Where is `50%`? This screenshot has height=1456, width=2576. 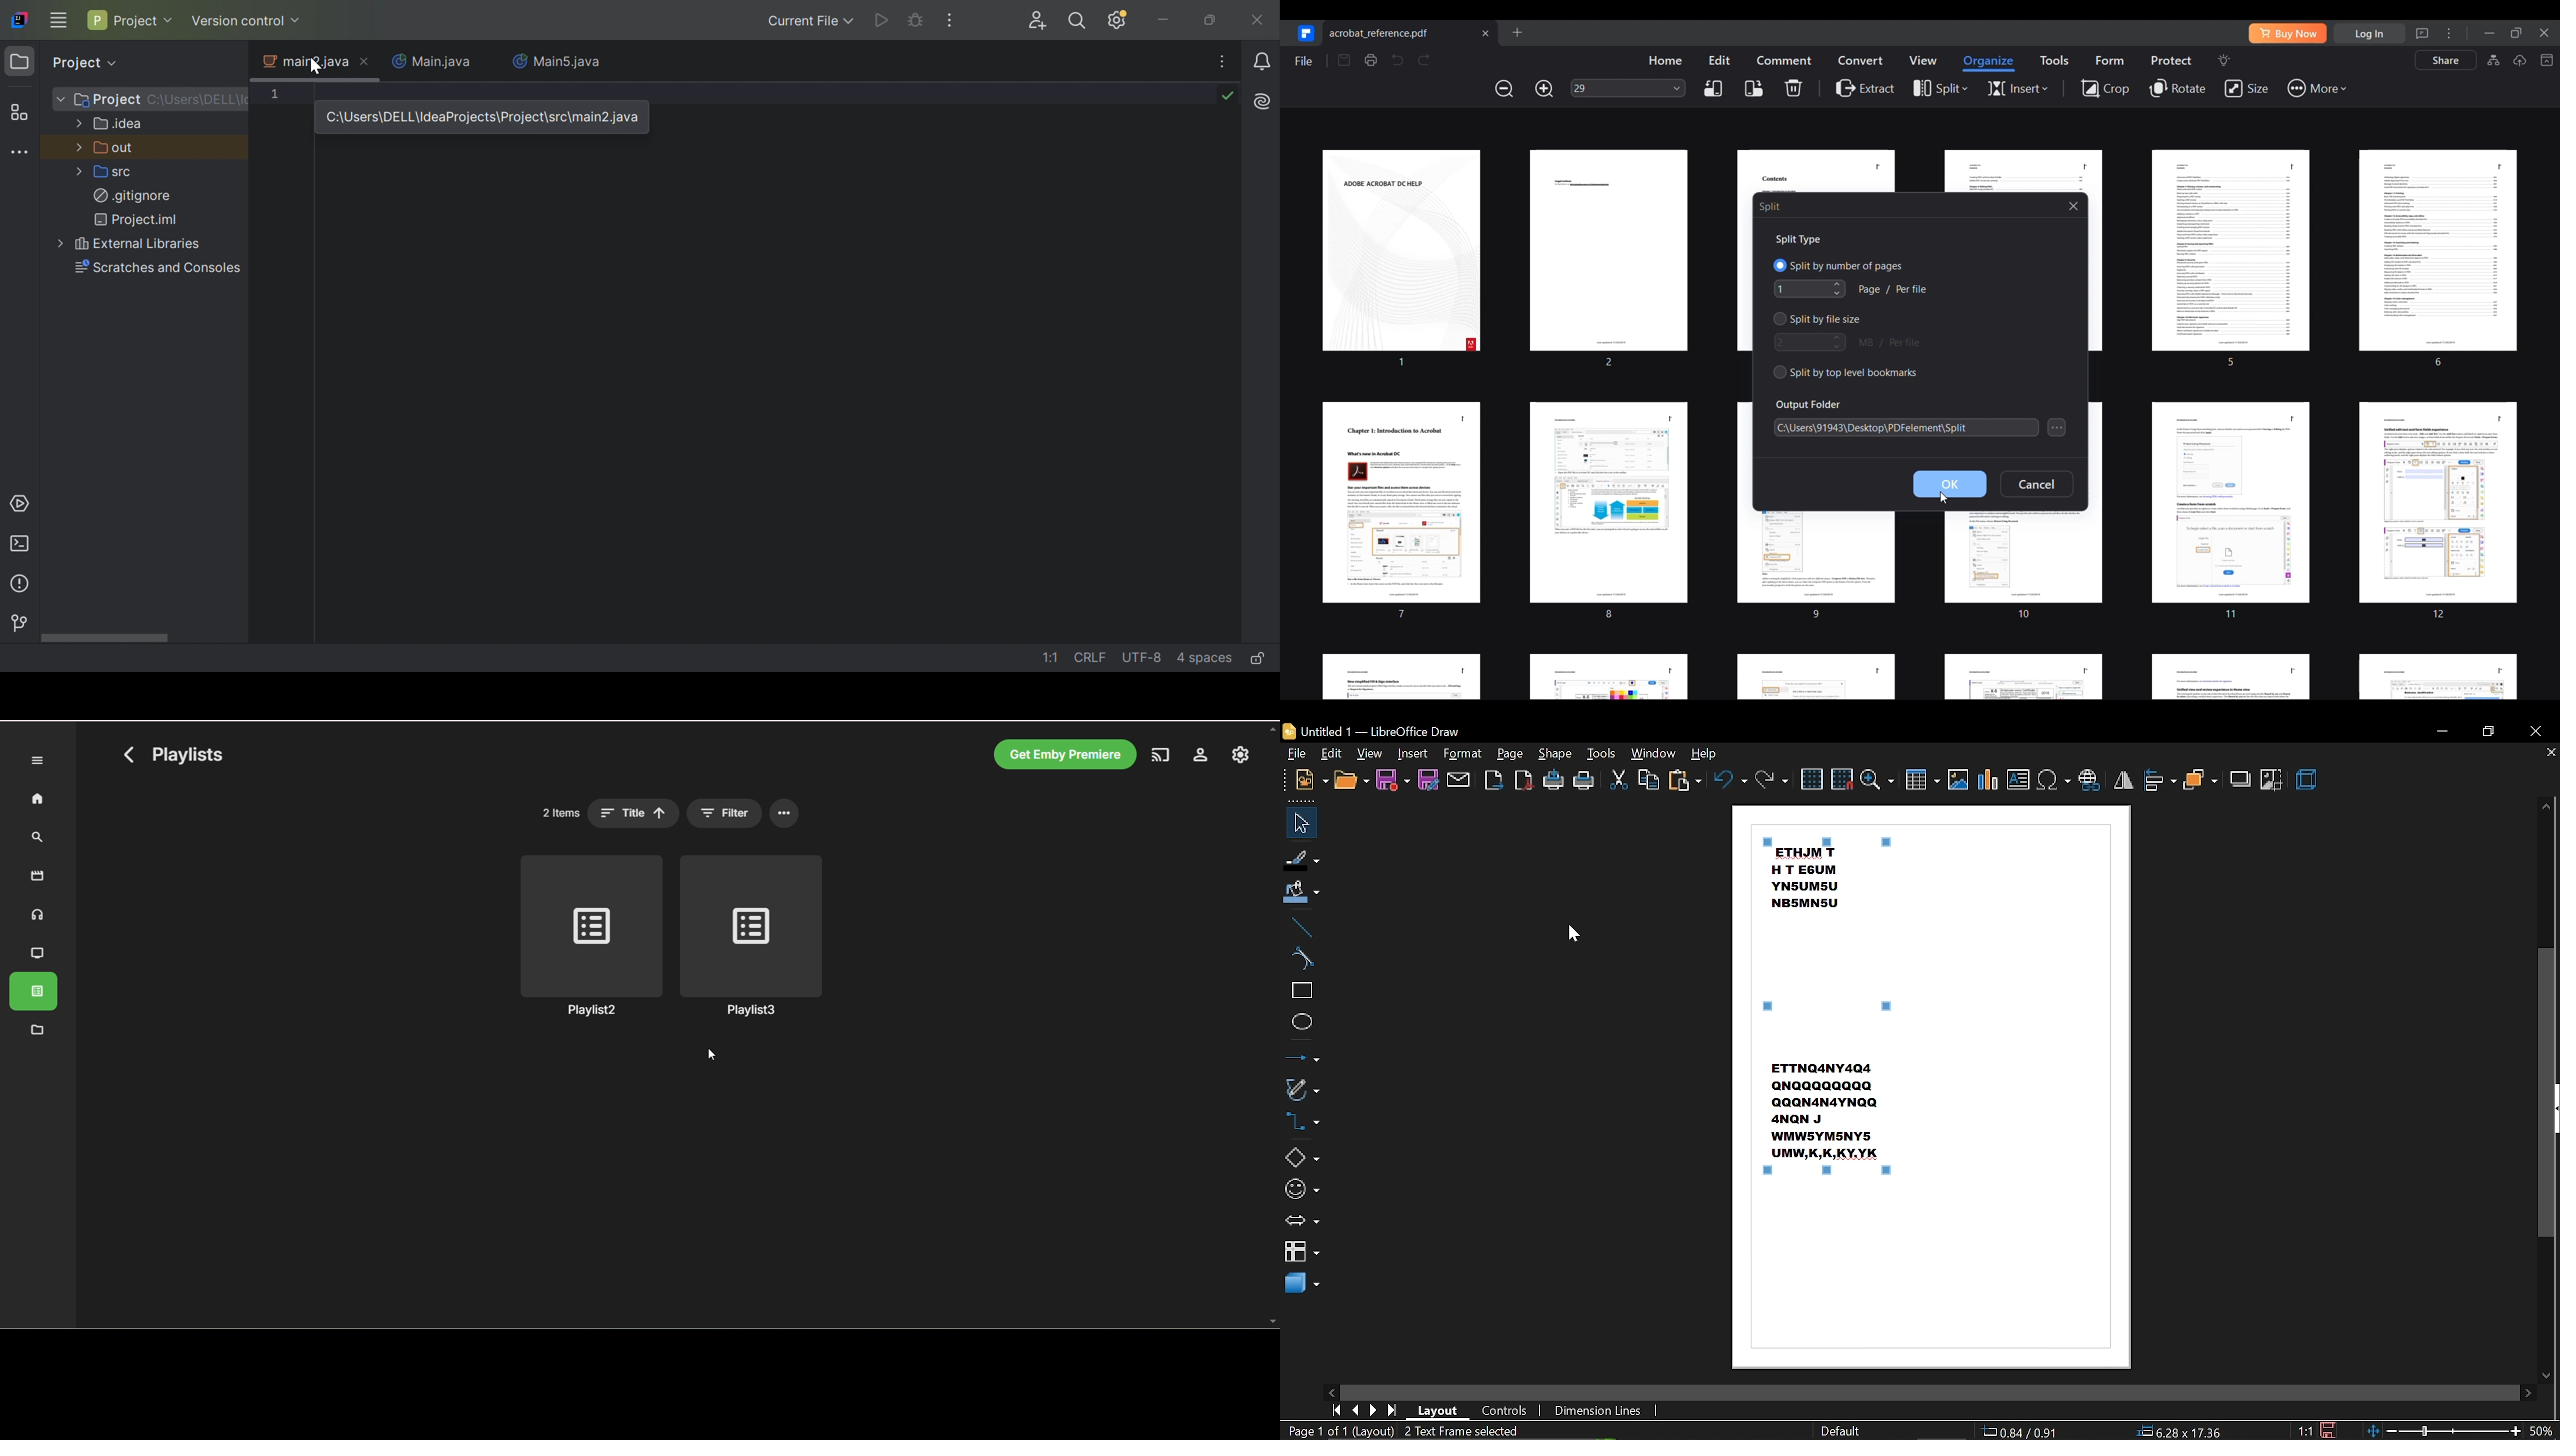
50% is located at coordinates (2542, 1432).